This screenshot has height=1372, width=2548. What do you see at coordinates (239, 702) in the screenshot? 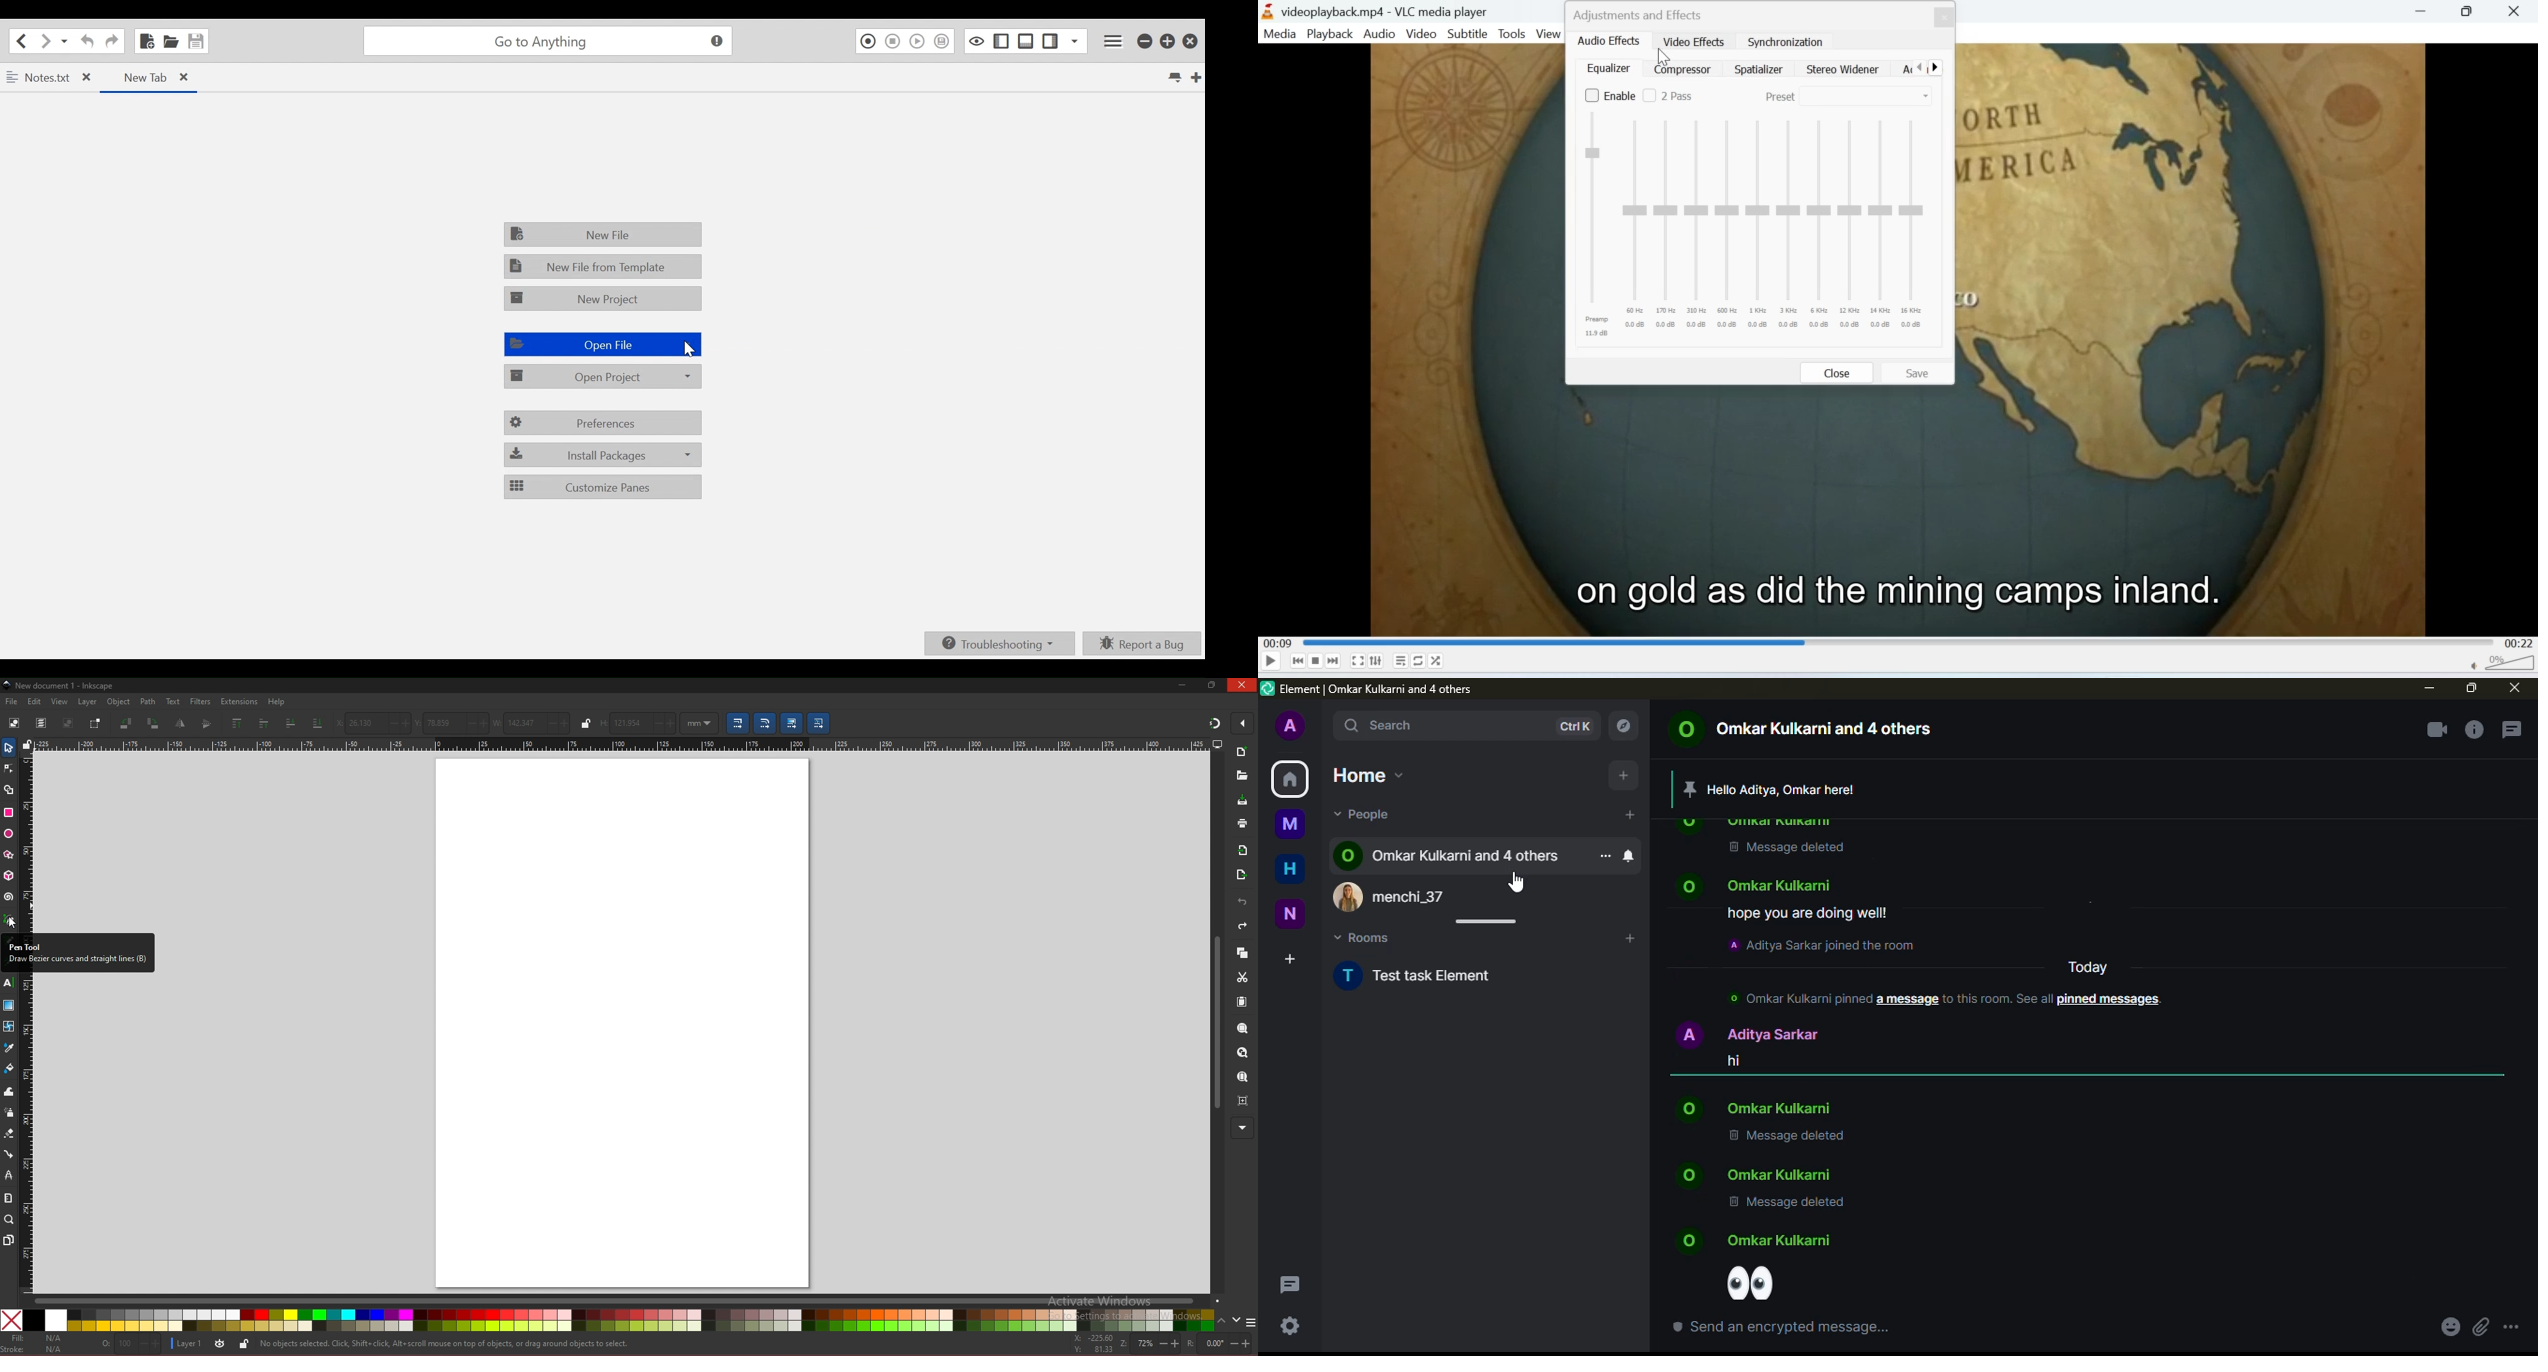
I see `extensions` at bounding box center [239, 702].